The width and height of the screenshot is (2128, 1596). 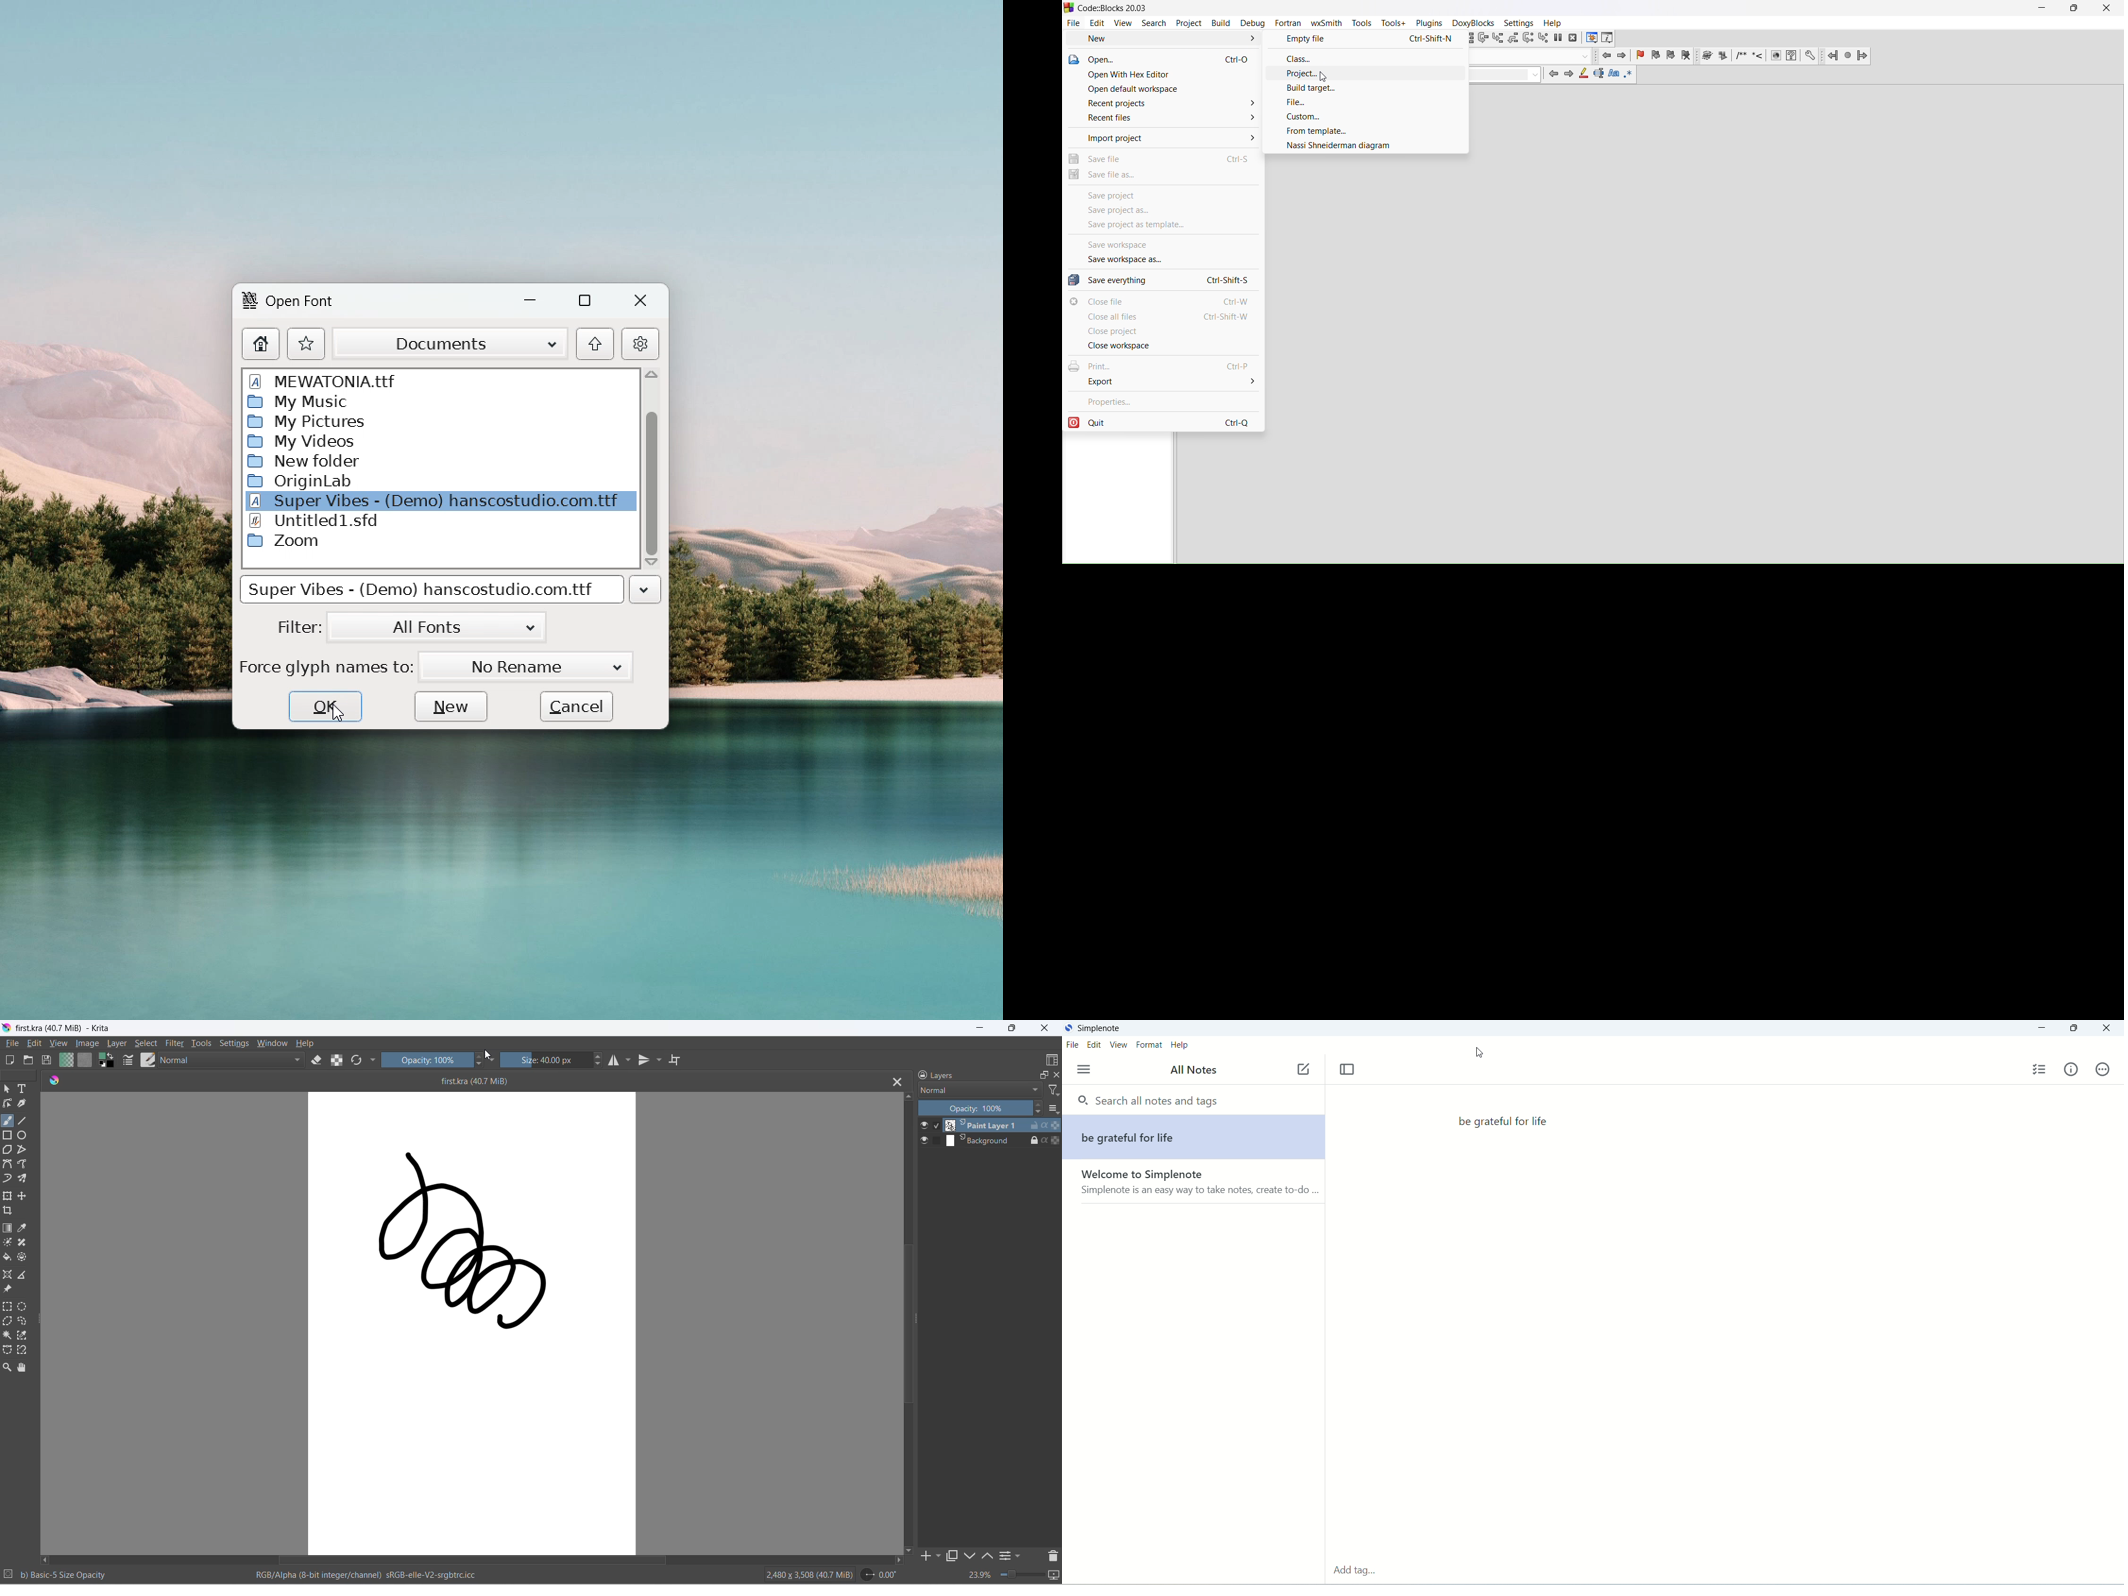 I want to click on HTML, so click(x=1775, y=54).